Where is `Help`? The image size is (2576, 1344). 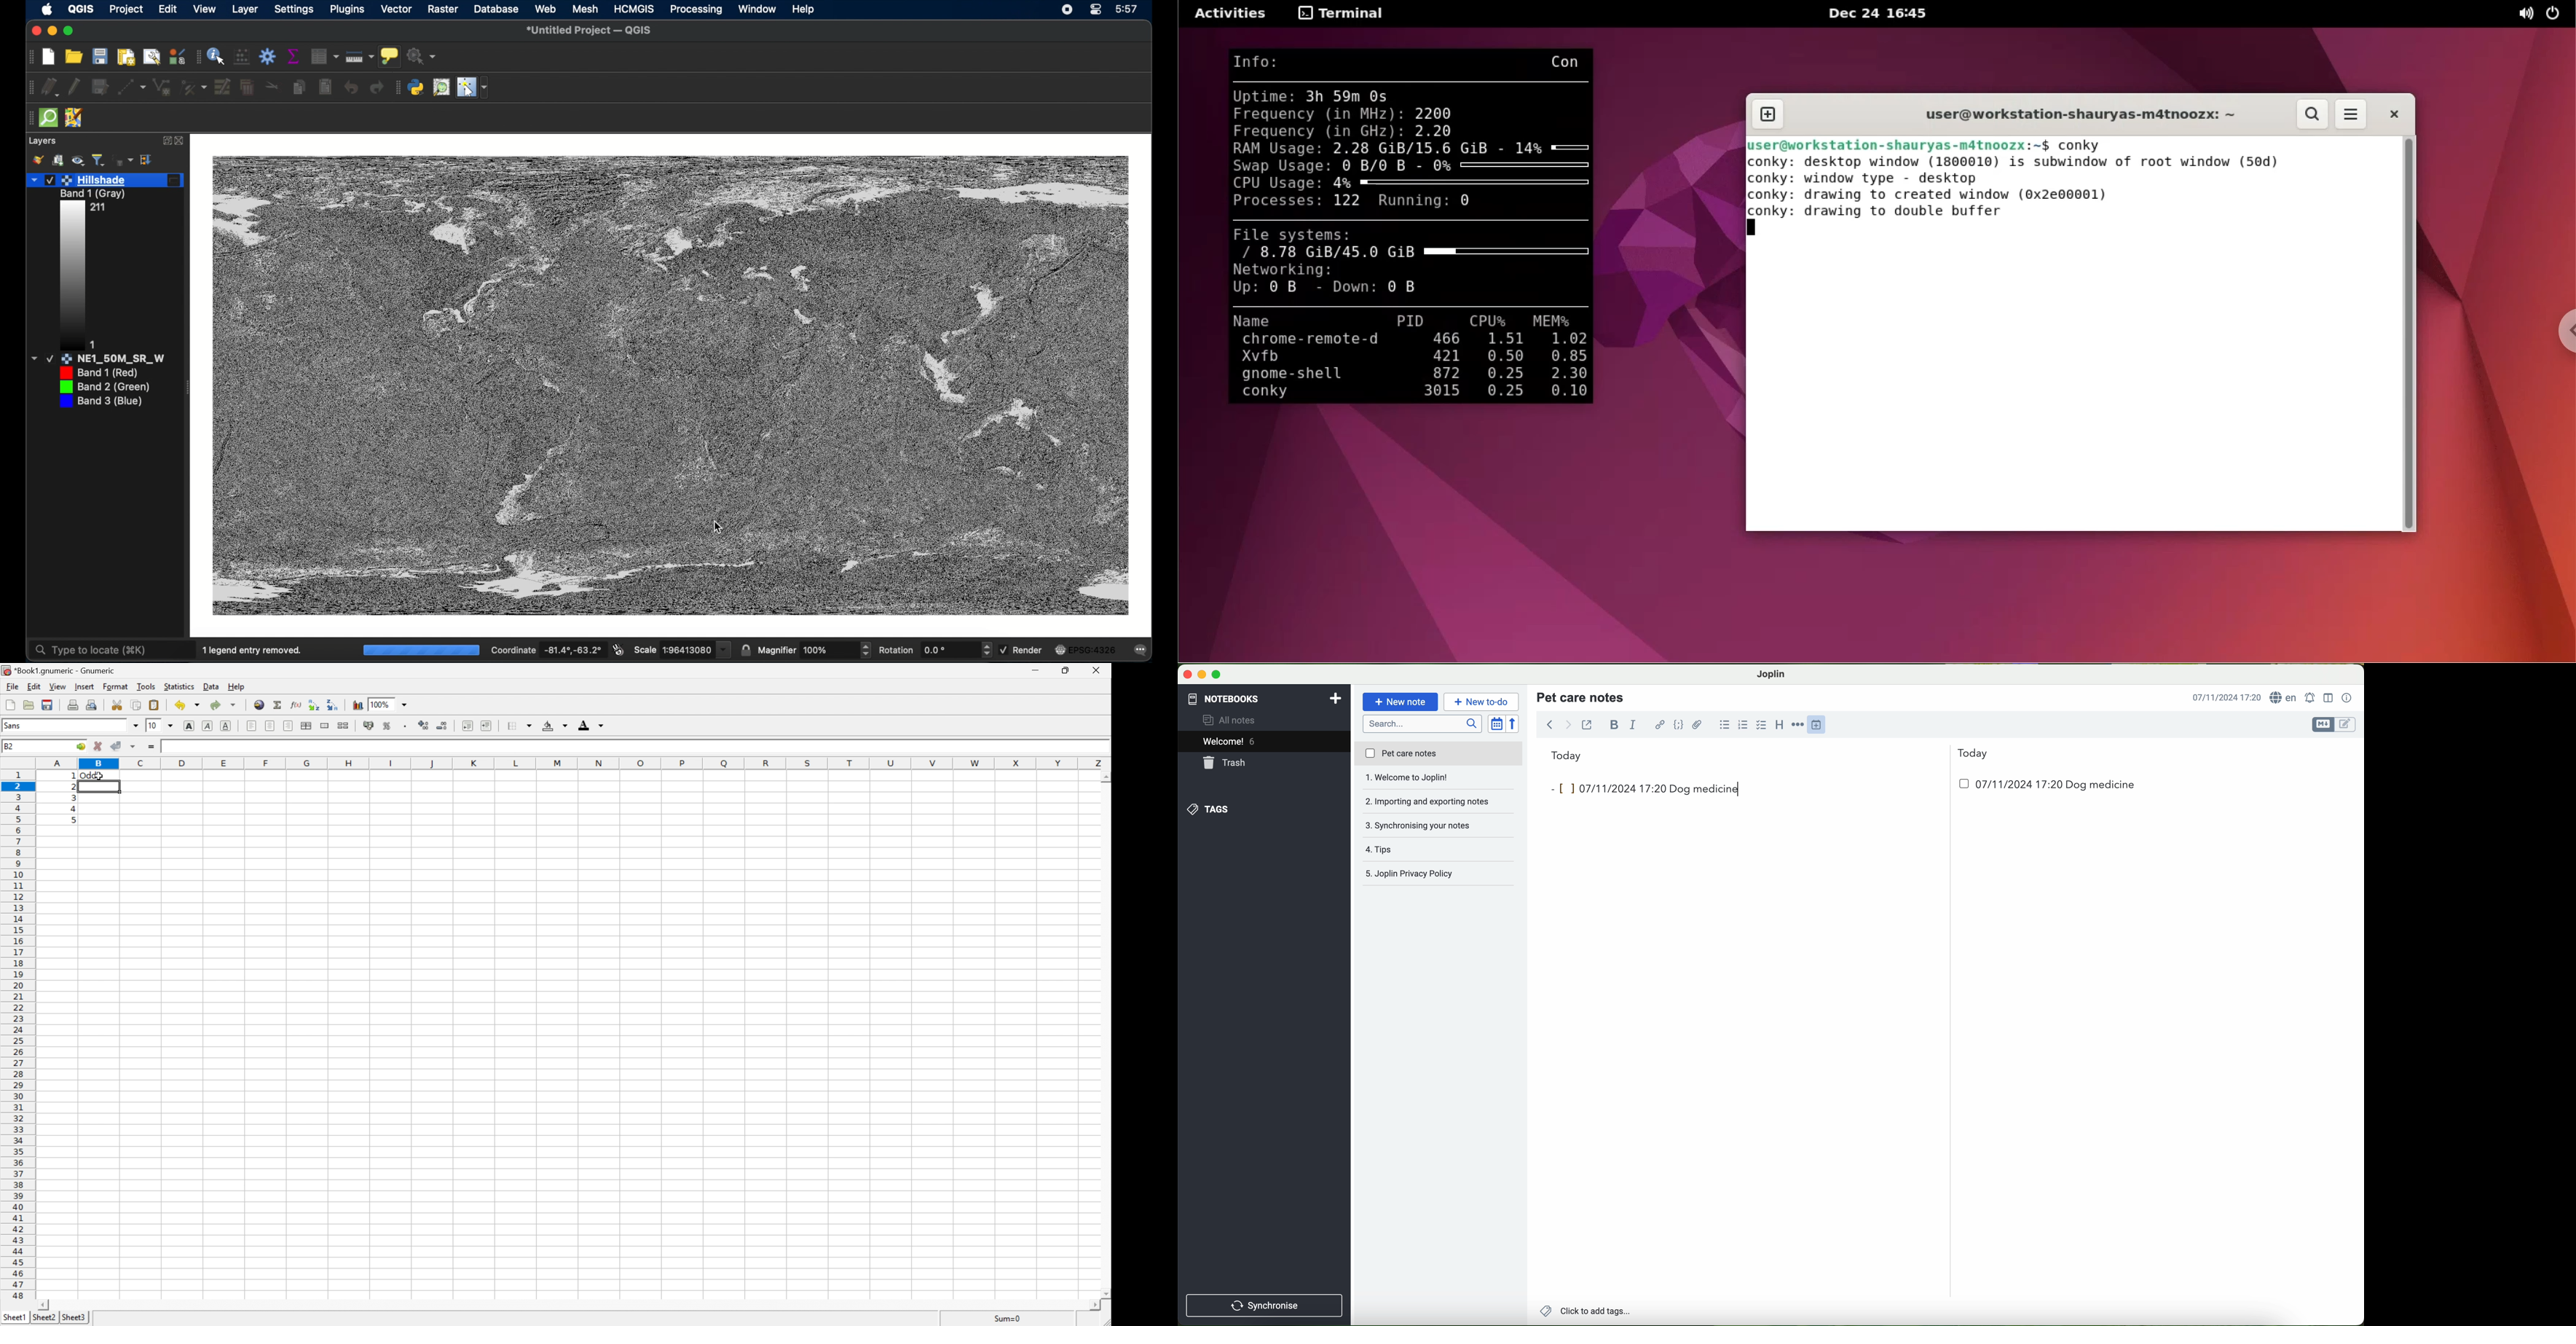
Help is located at coordinates (238, 686).